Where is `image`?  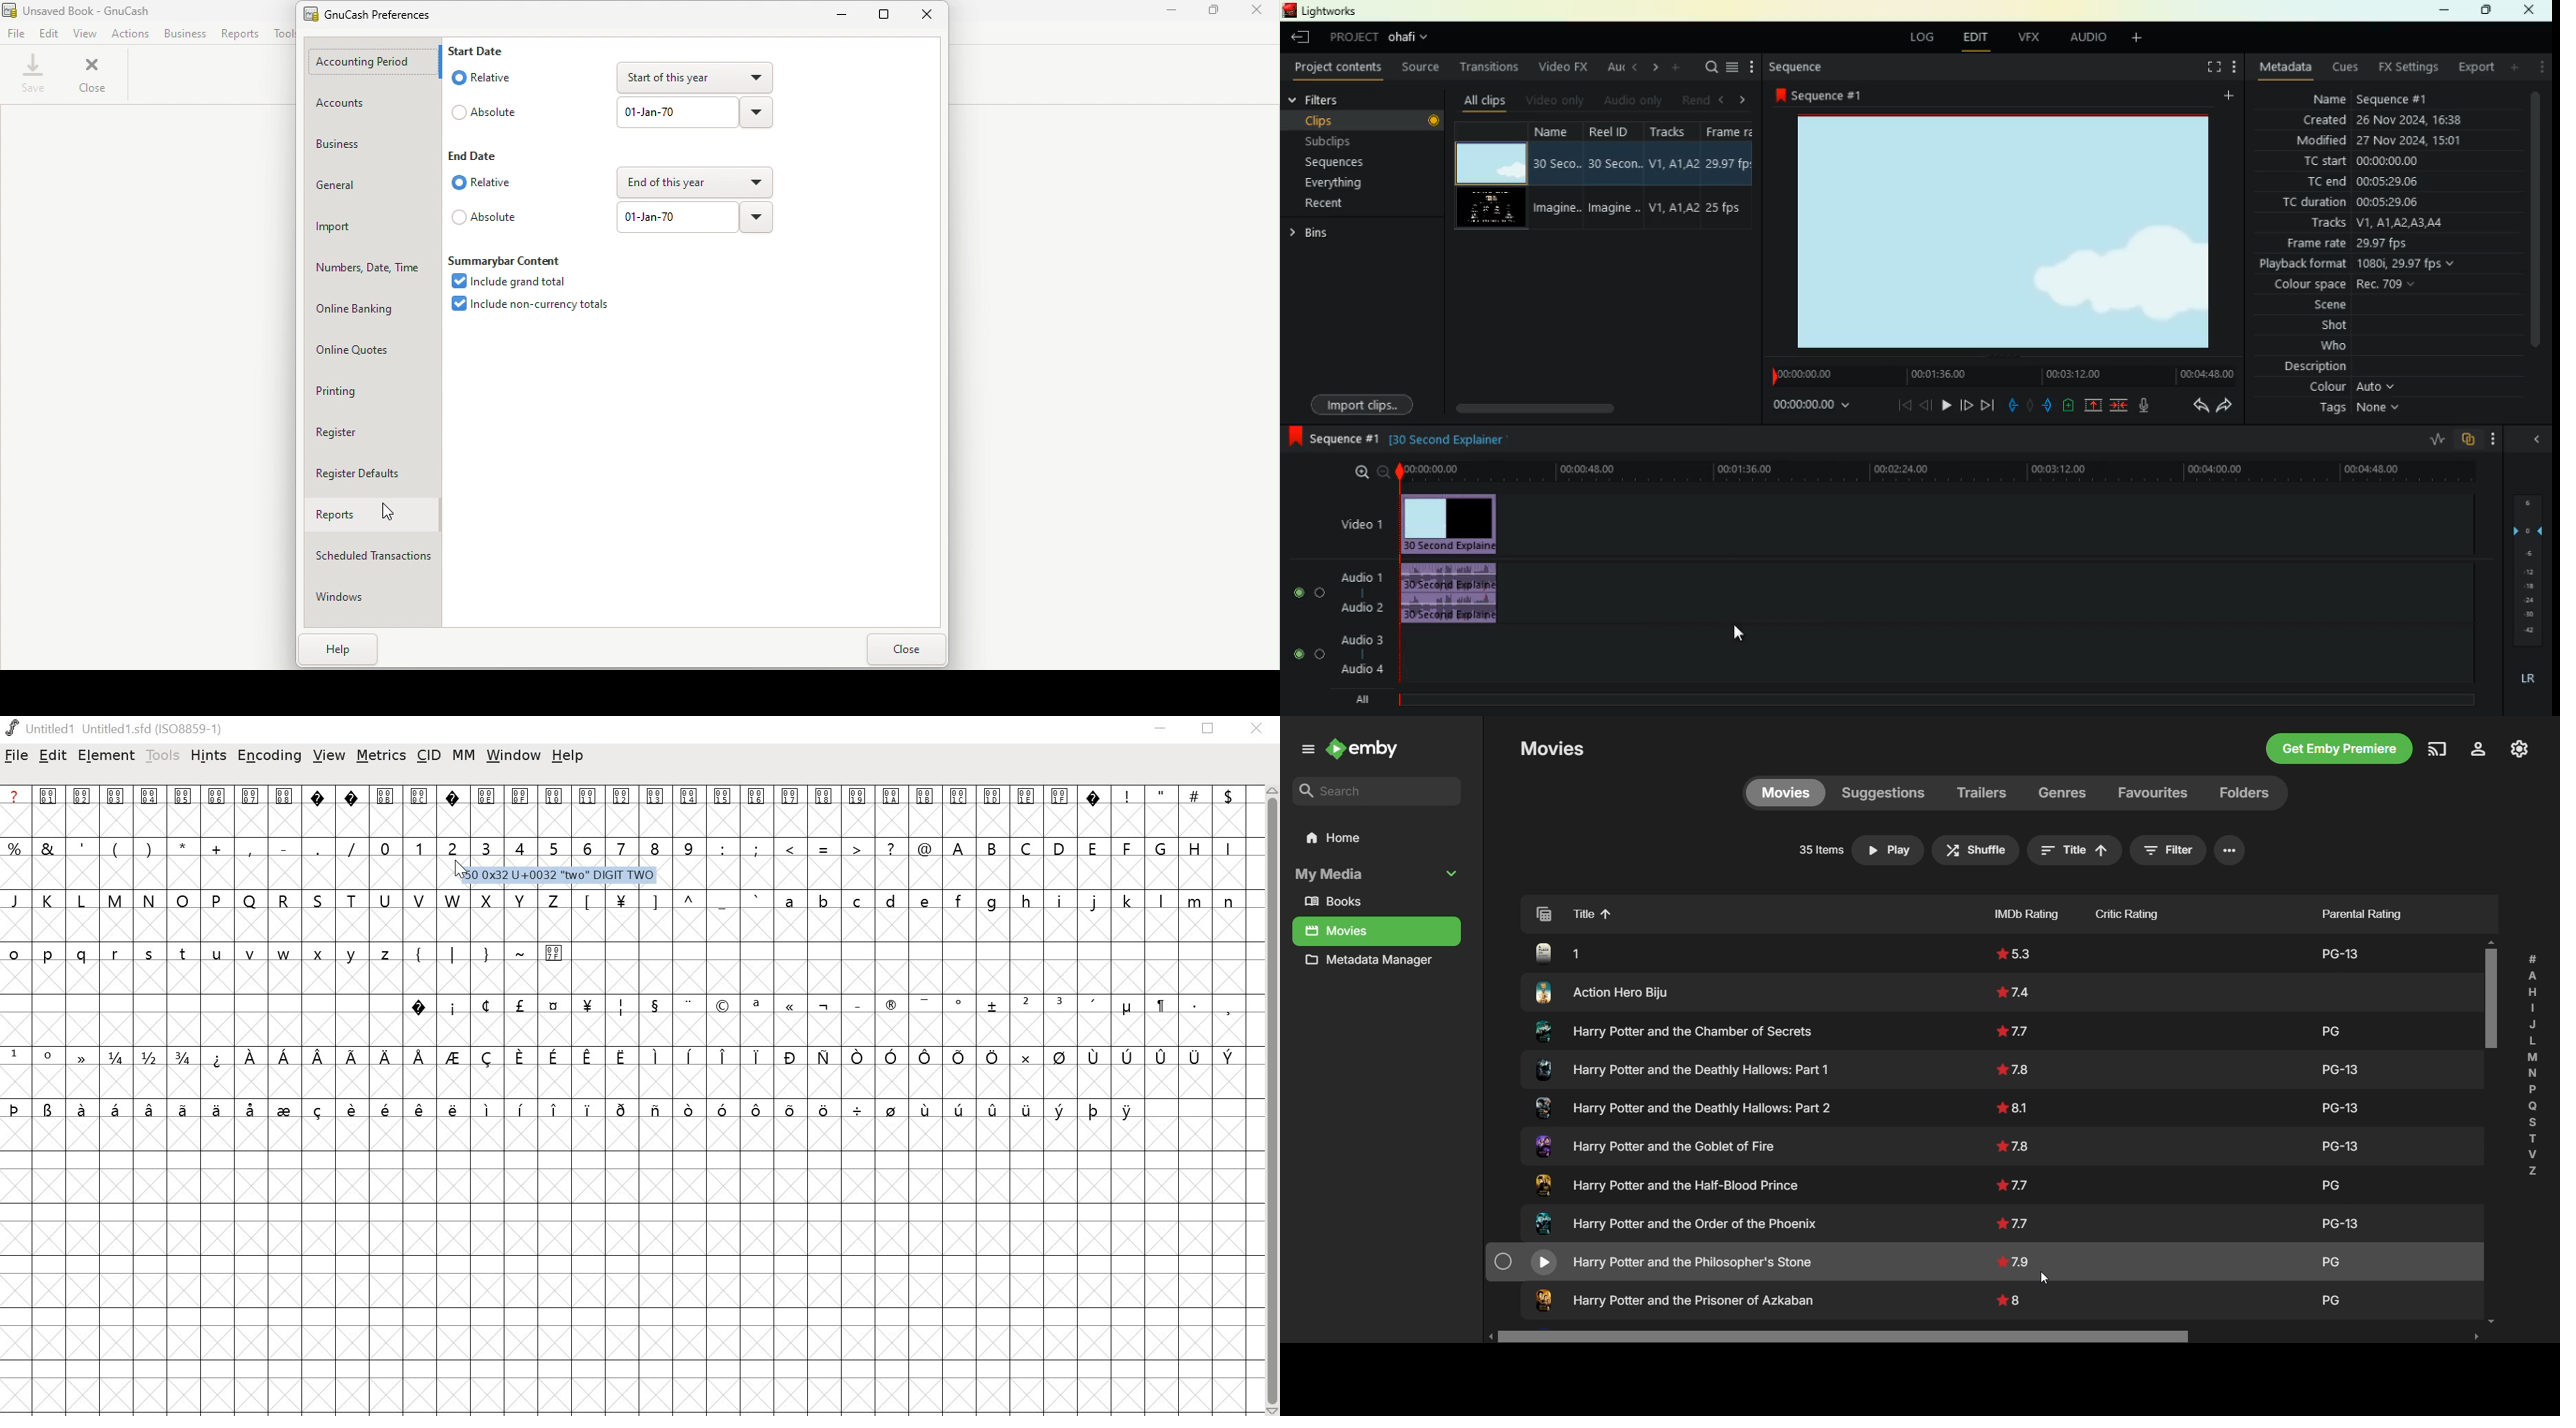 image is located at coordinates (2010, 232).